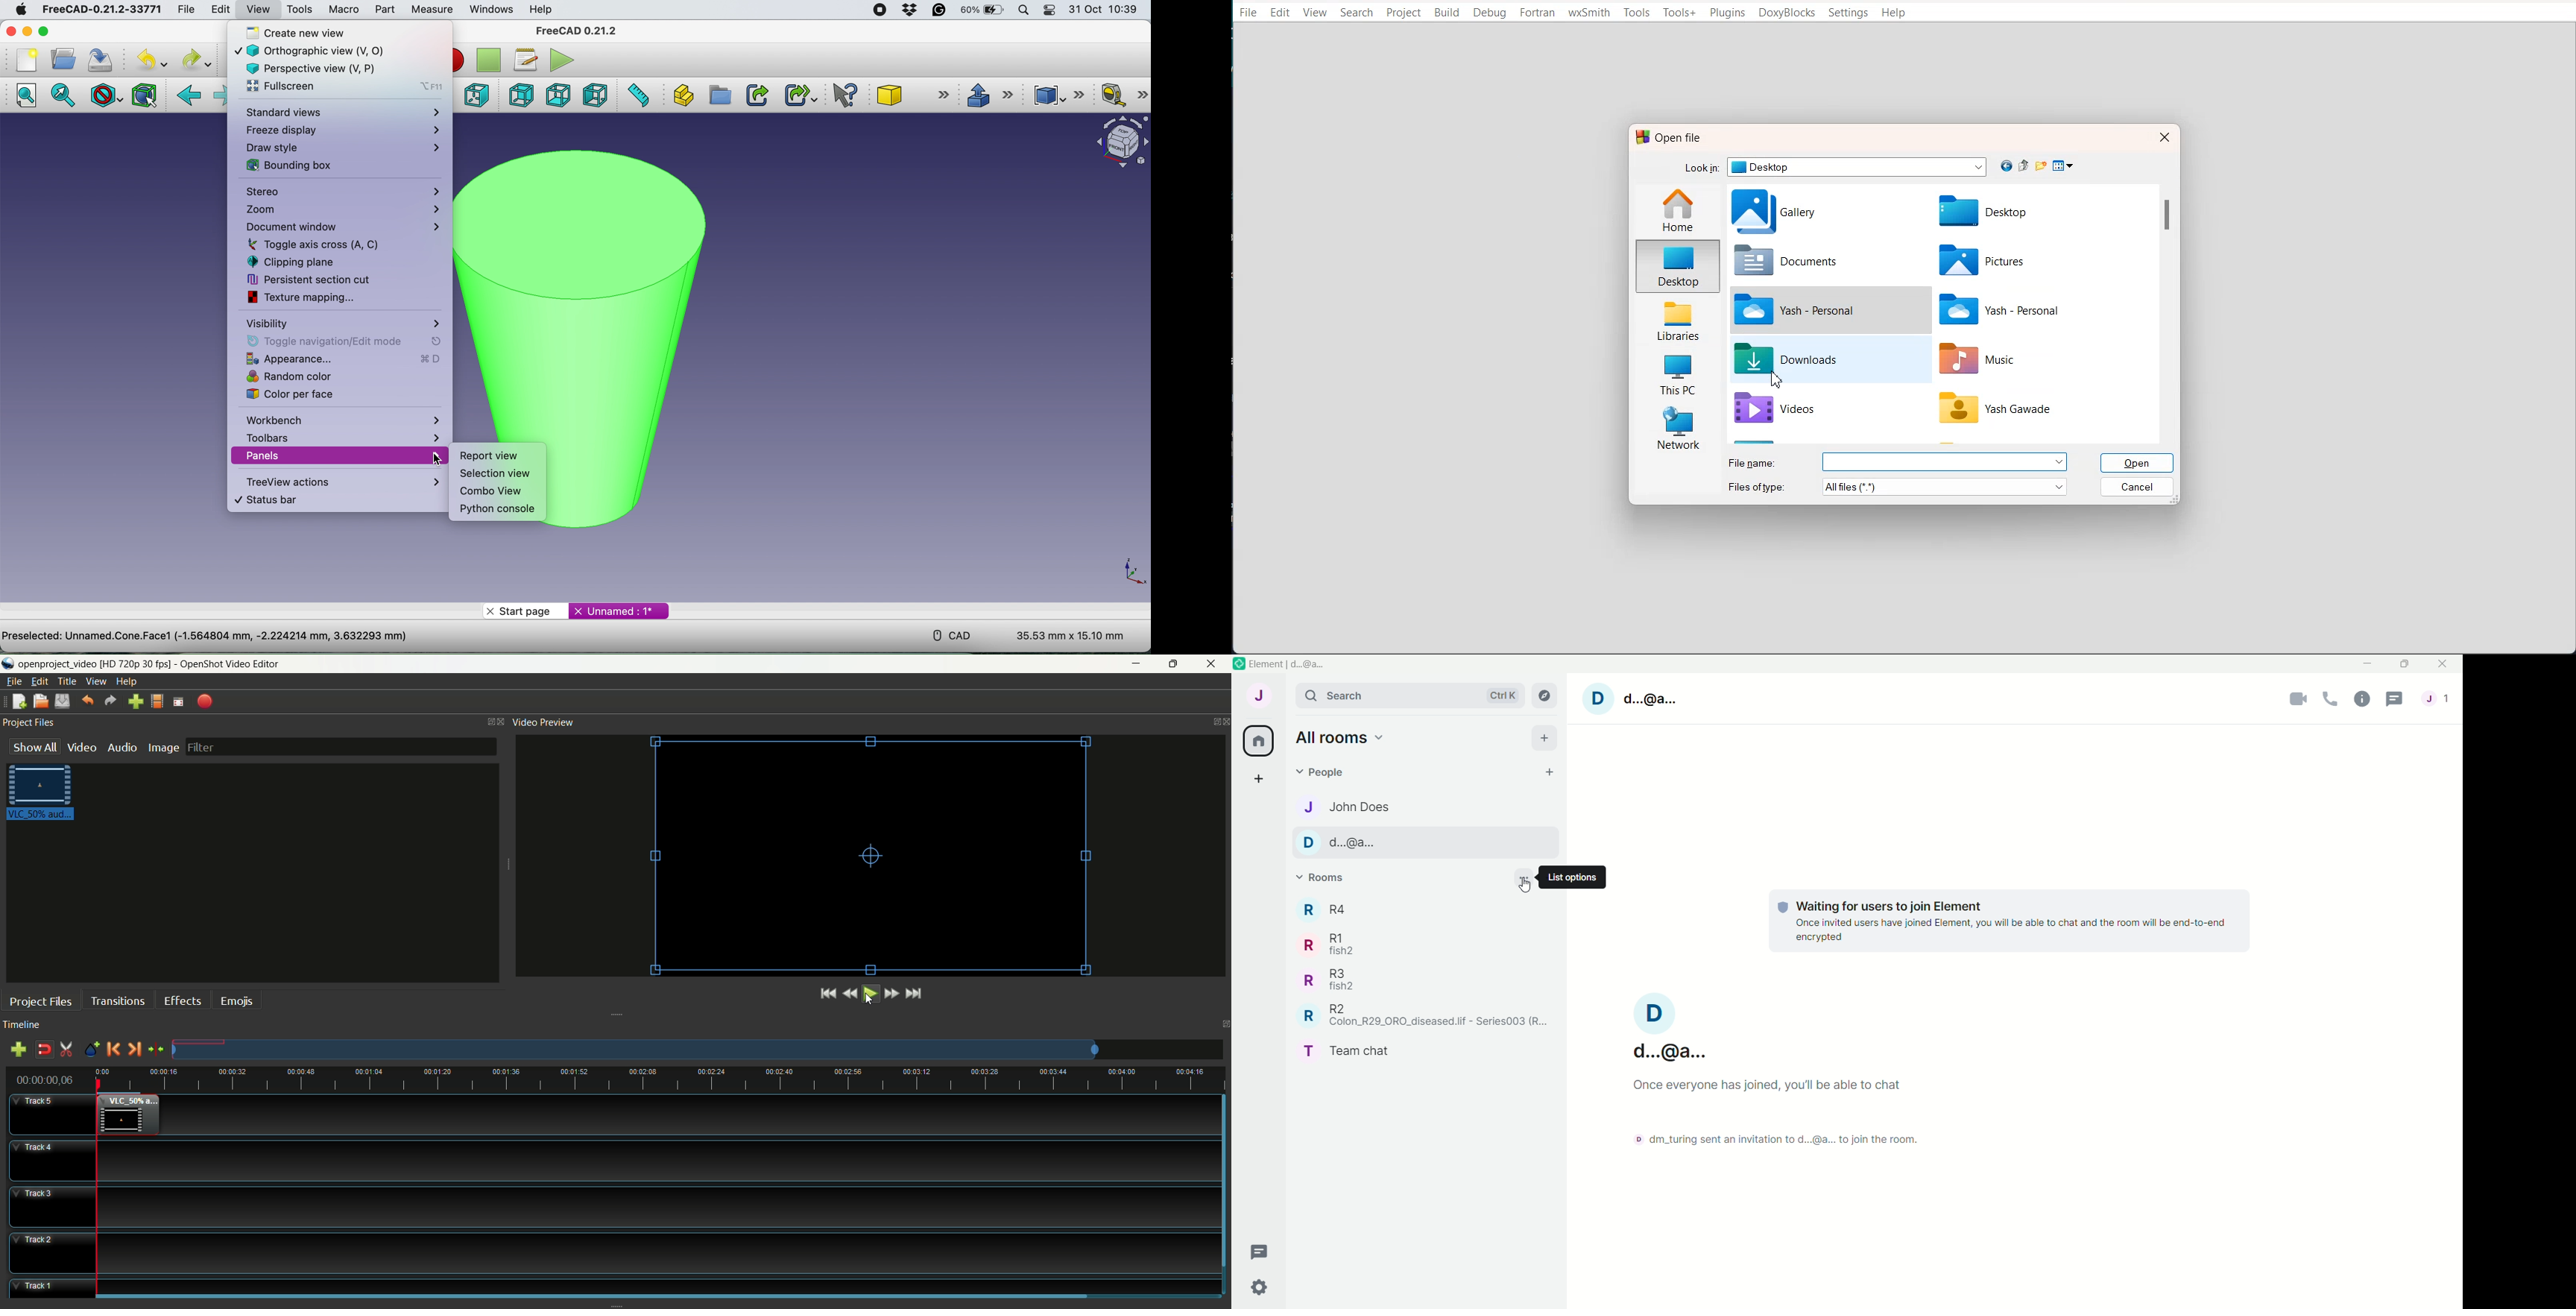  What do you see at coordinates (1023, 10) in the screenshot?
I see `spotlight search` at bounding box center [1023, 10].